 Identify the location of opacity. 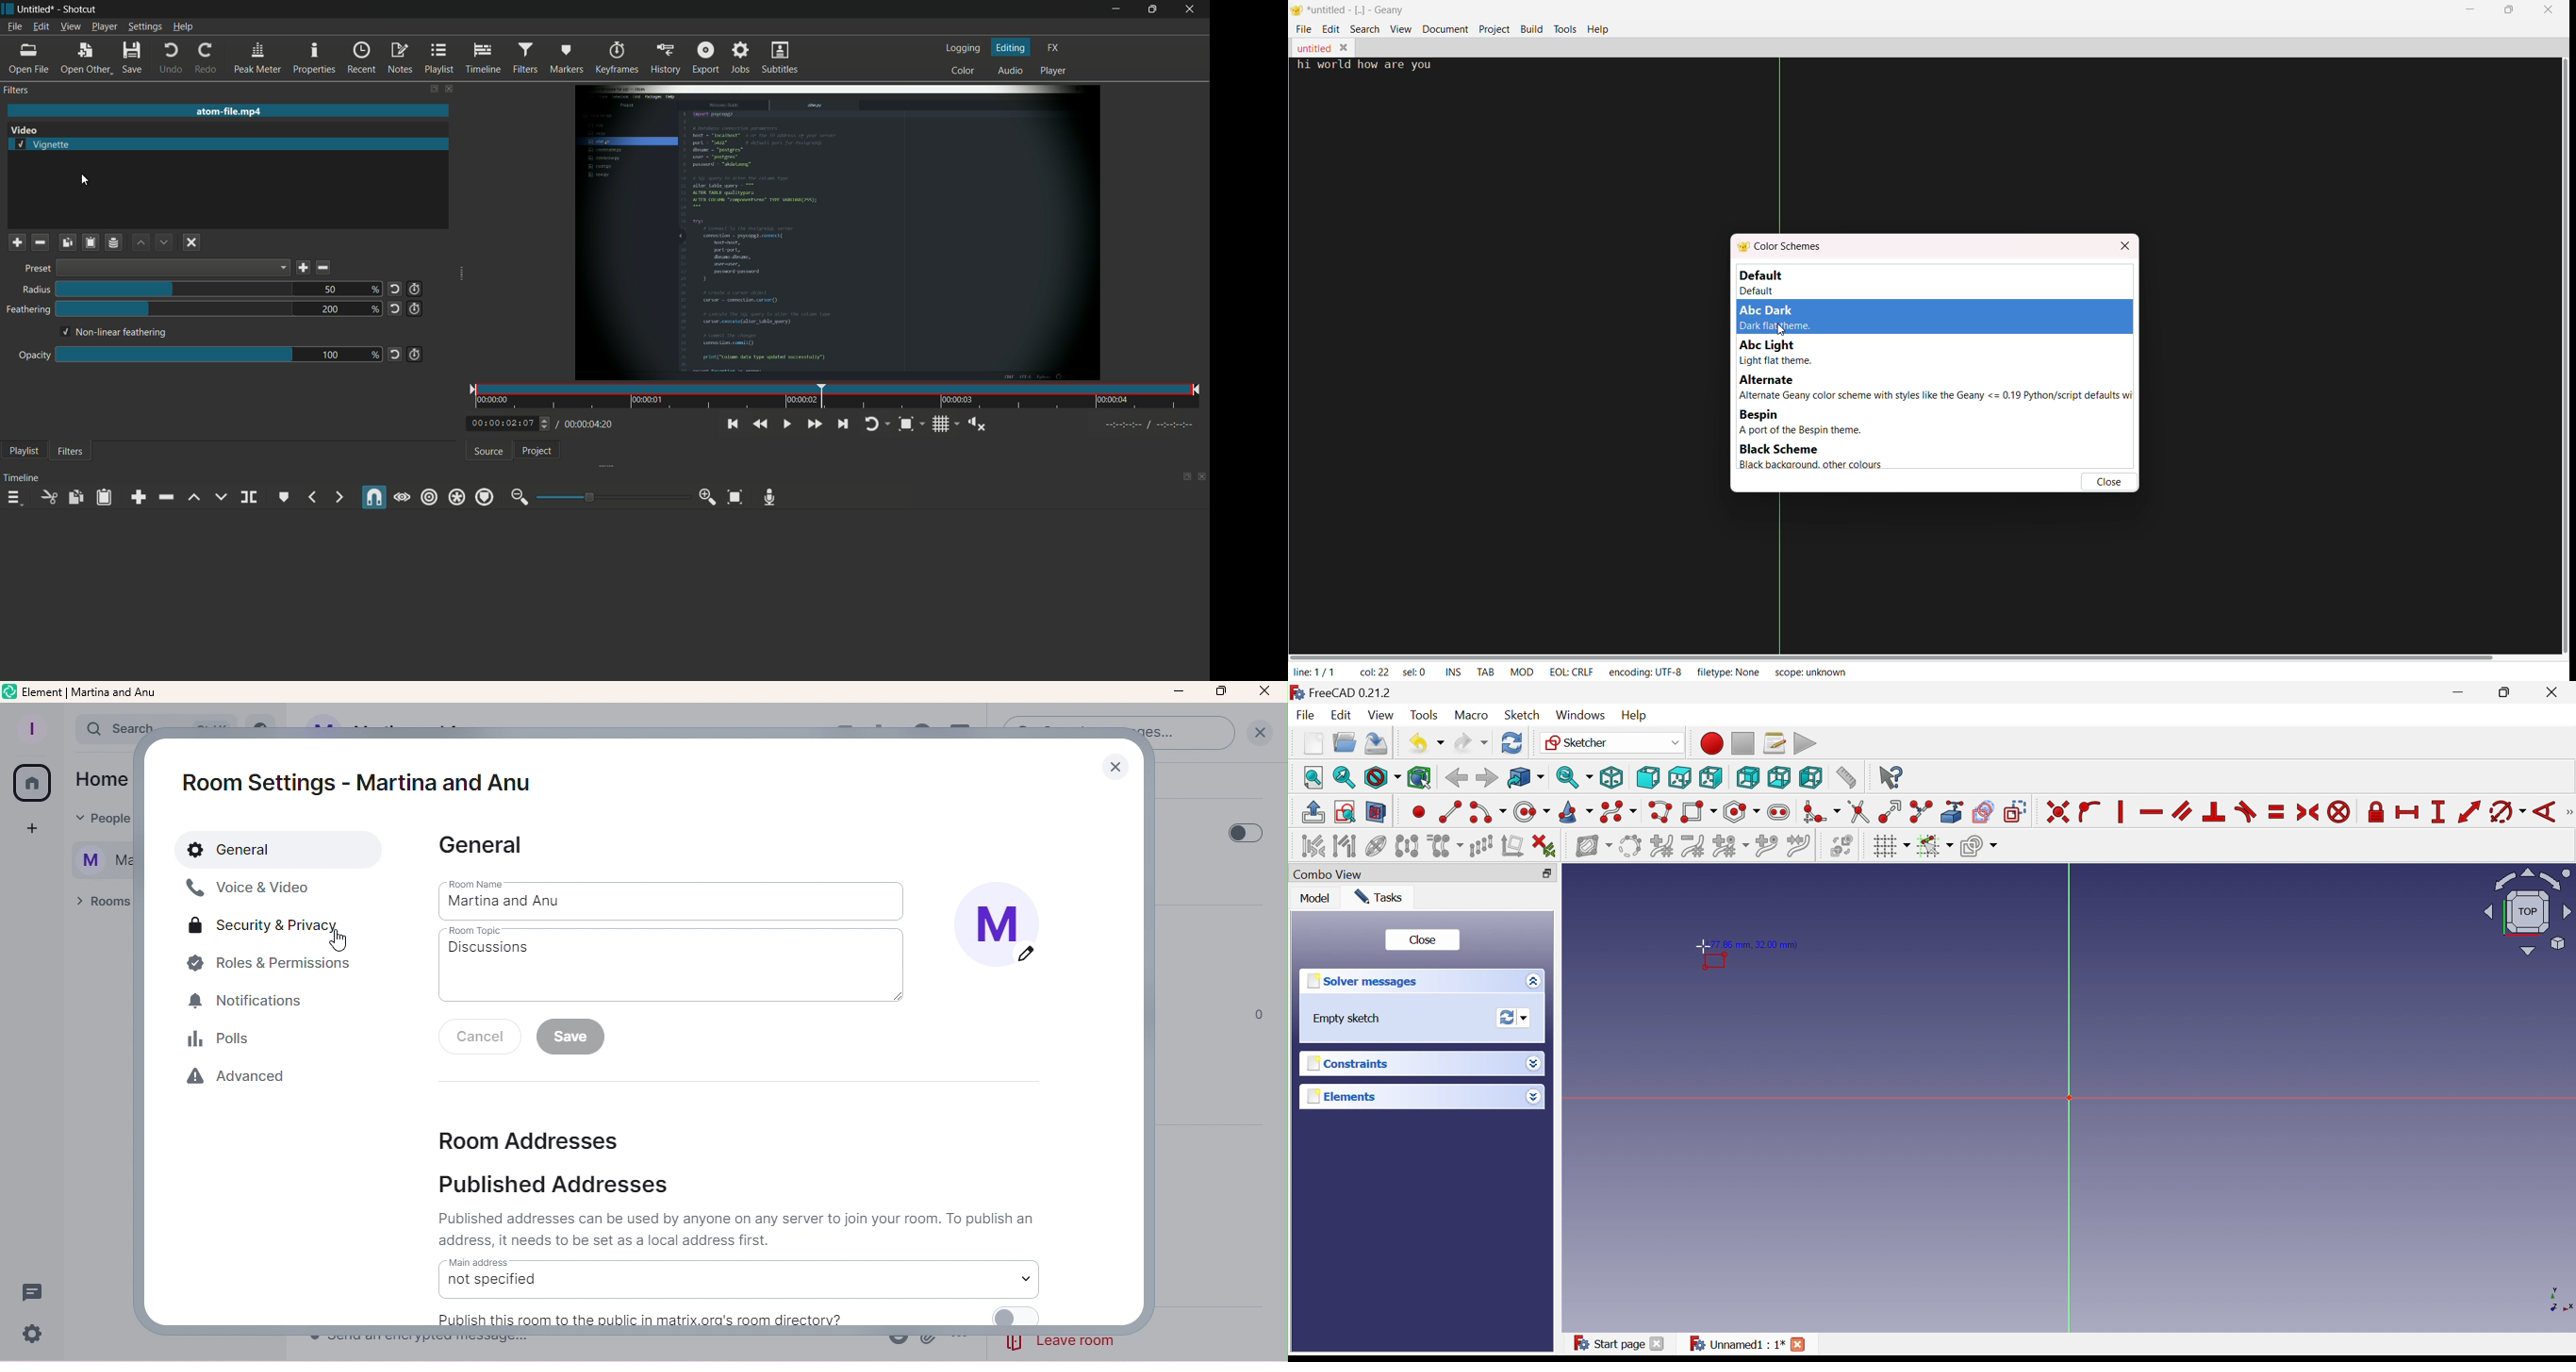
(32, 356).